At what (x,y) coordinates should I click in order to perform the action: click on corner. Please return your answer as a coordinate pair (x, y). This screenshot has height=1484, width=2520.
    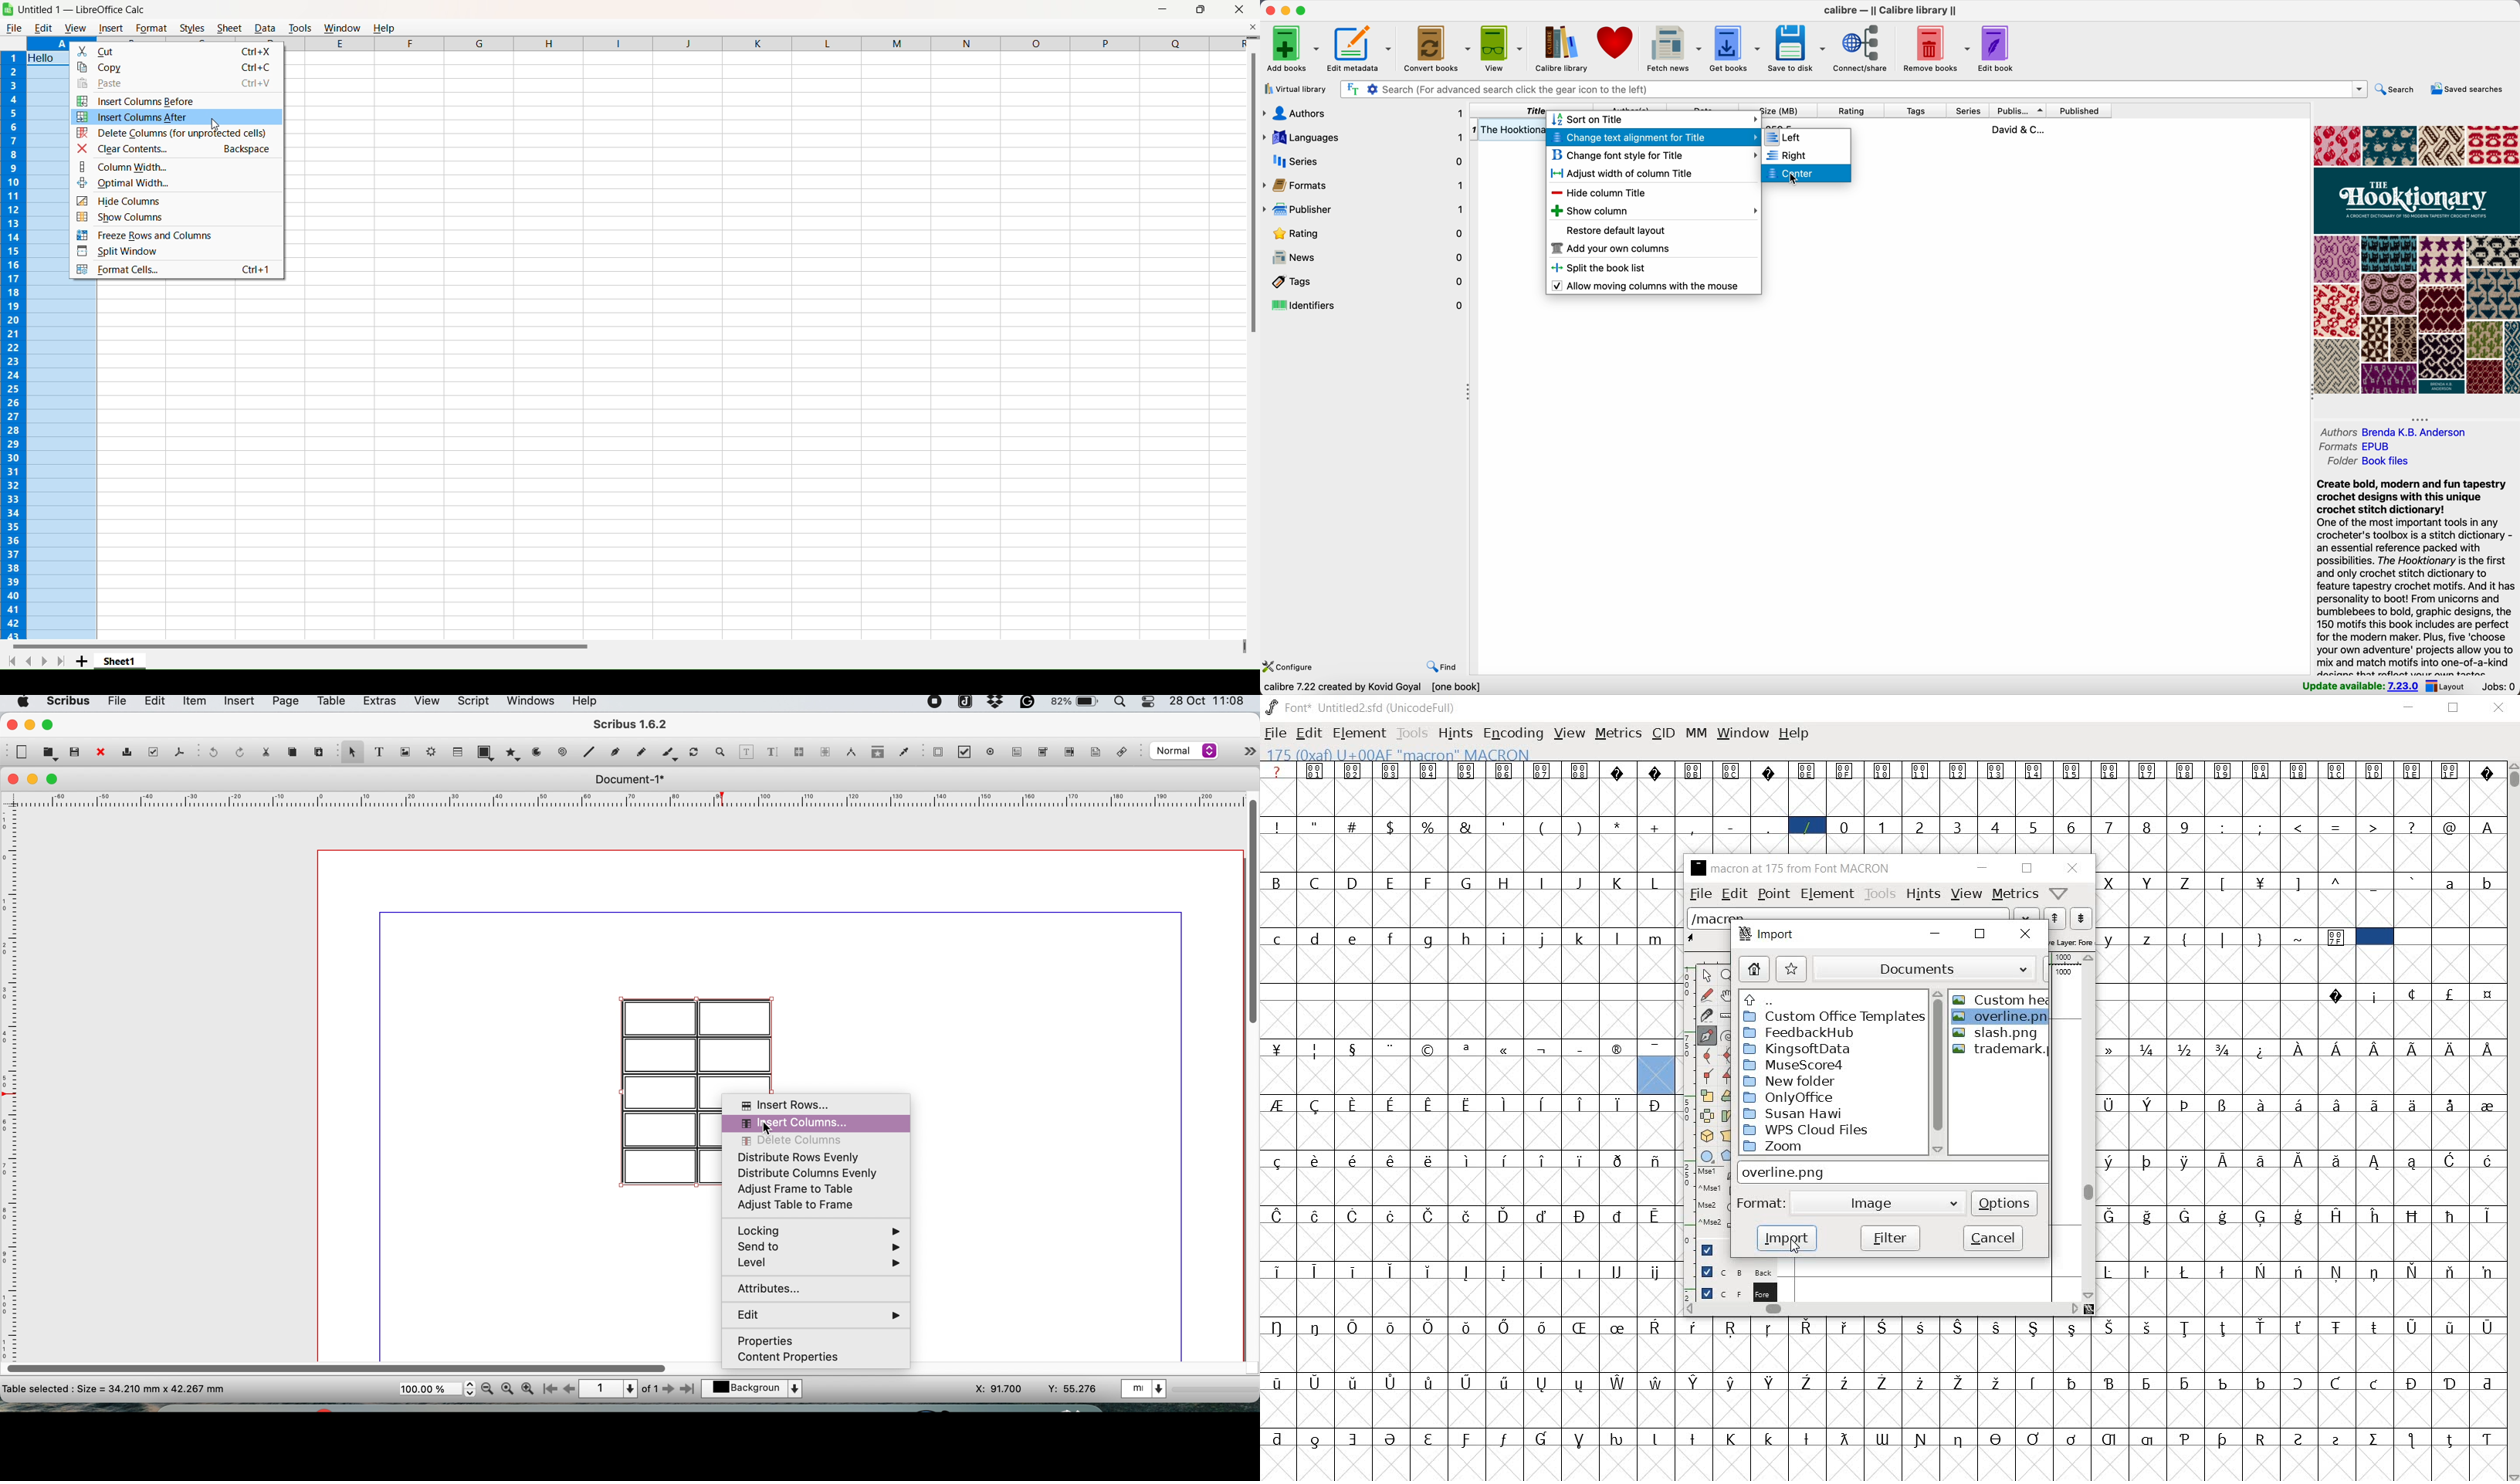
    Looking at the image, I should click on (1707, 1076).